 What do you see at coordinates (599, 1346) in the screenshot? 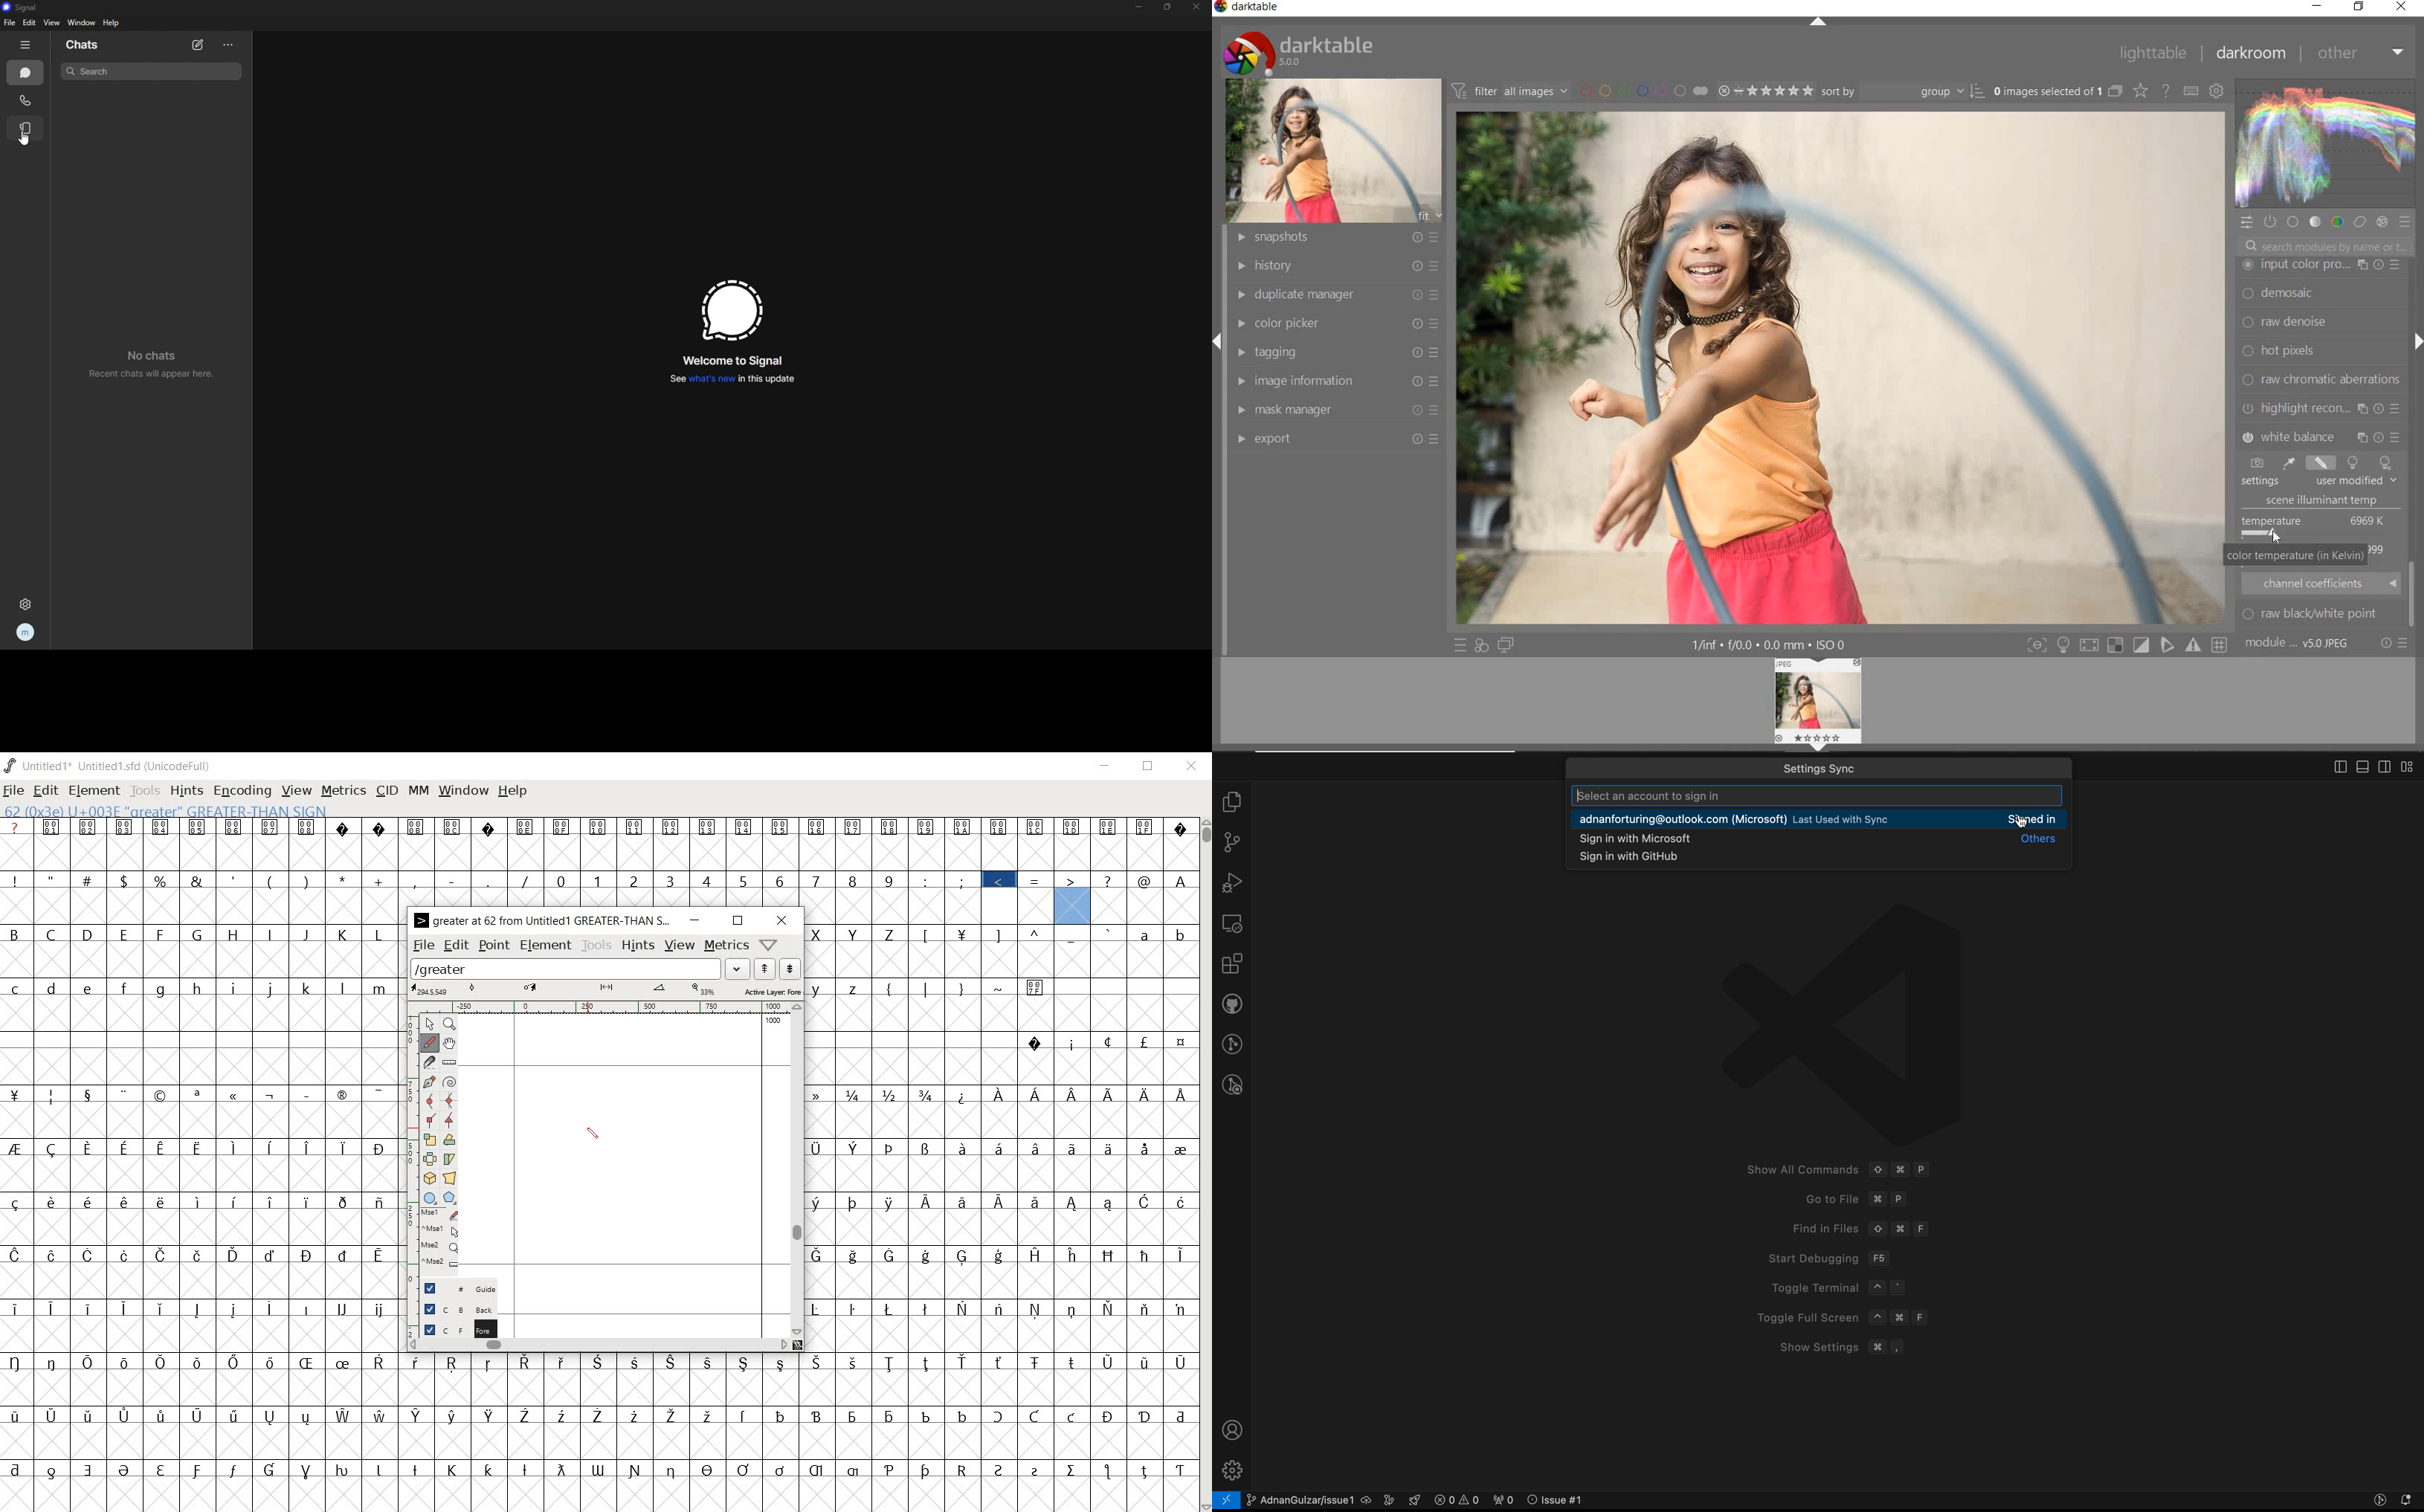
I see `scrollbar` at bounding box center [599, 1346].